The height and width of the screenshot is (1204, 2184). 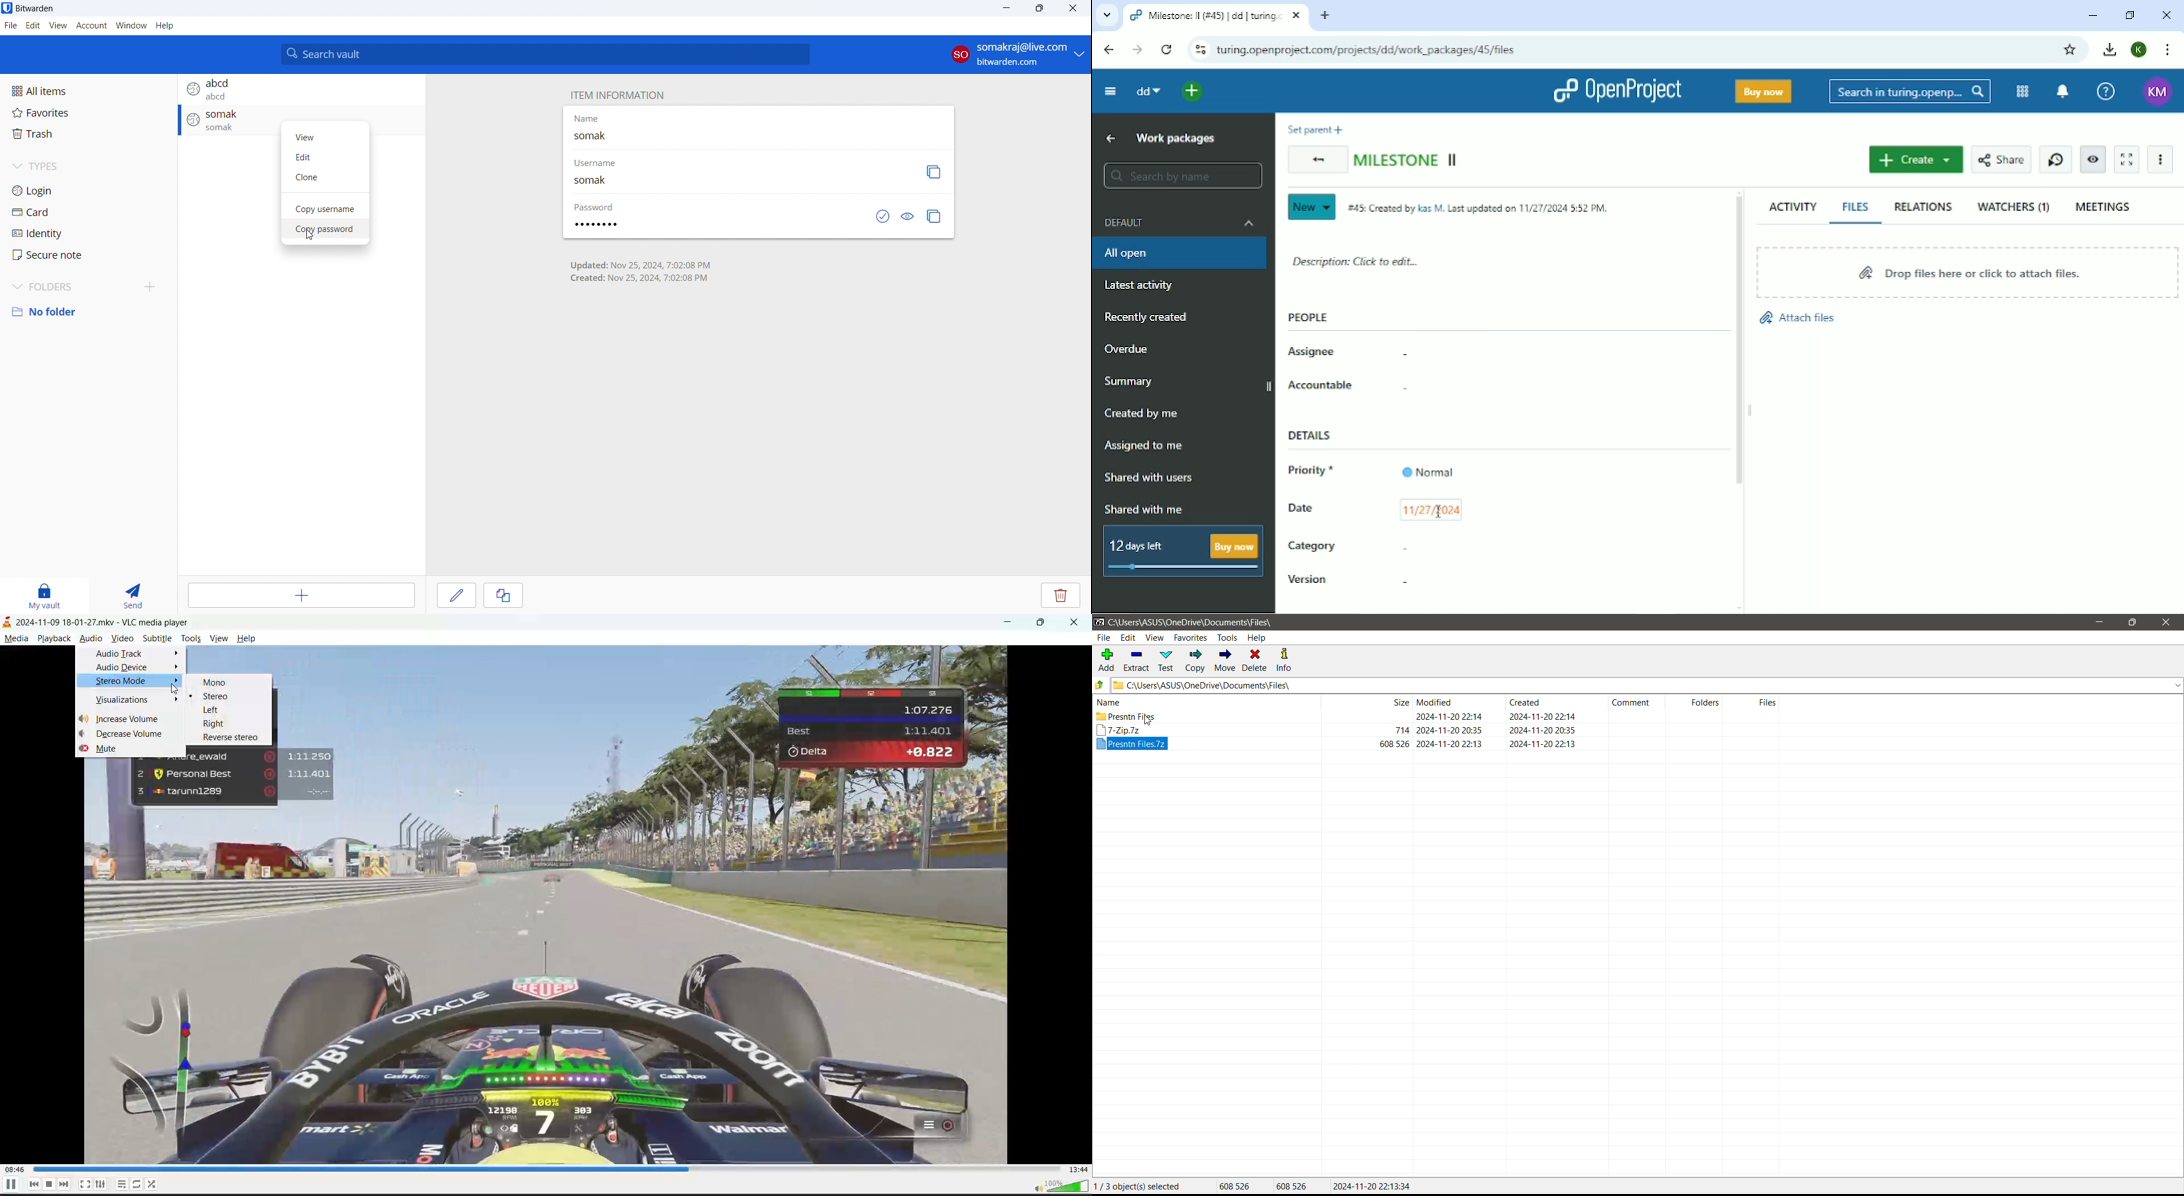 What do you see at coordinates (2140, 50) in the screenshot?
I see `K` at bounding box center [2140, 50].